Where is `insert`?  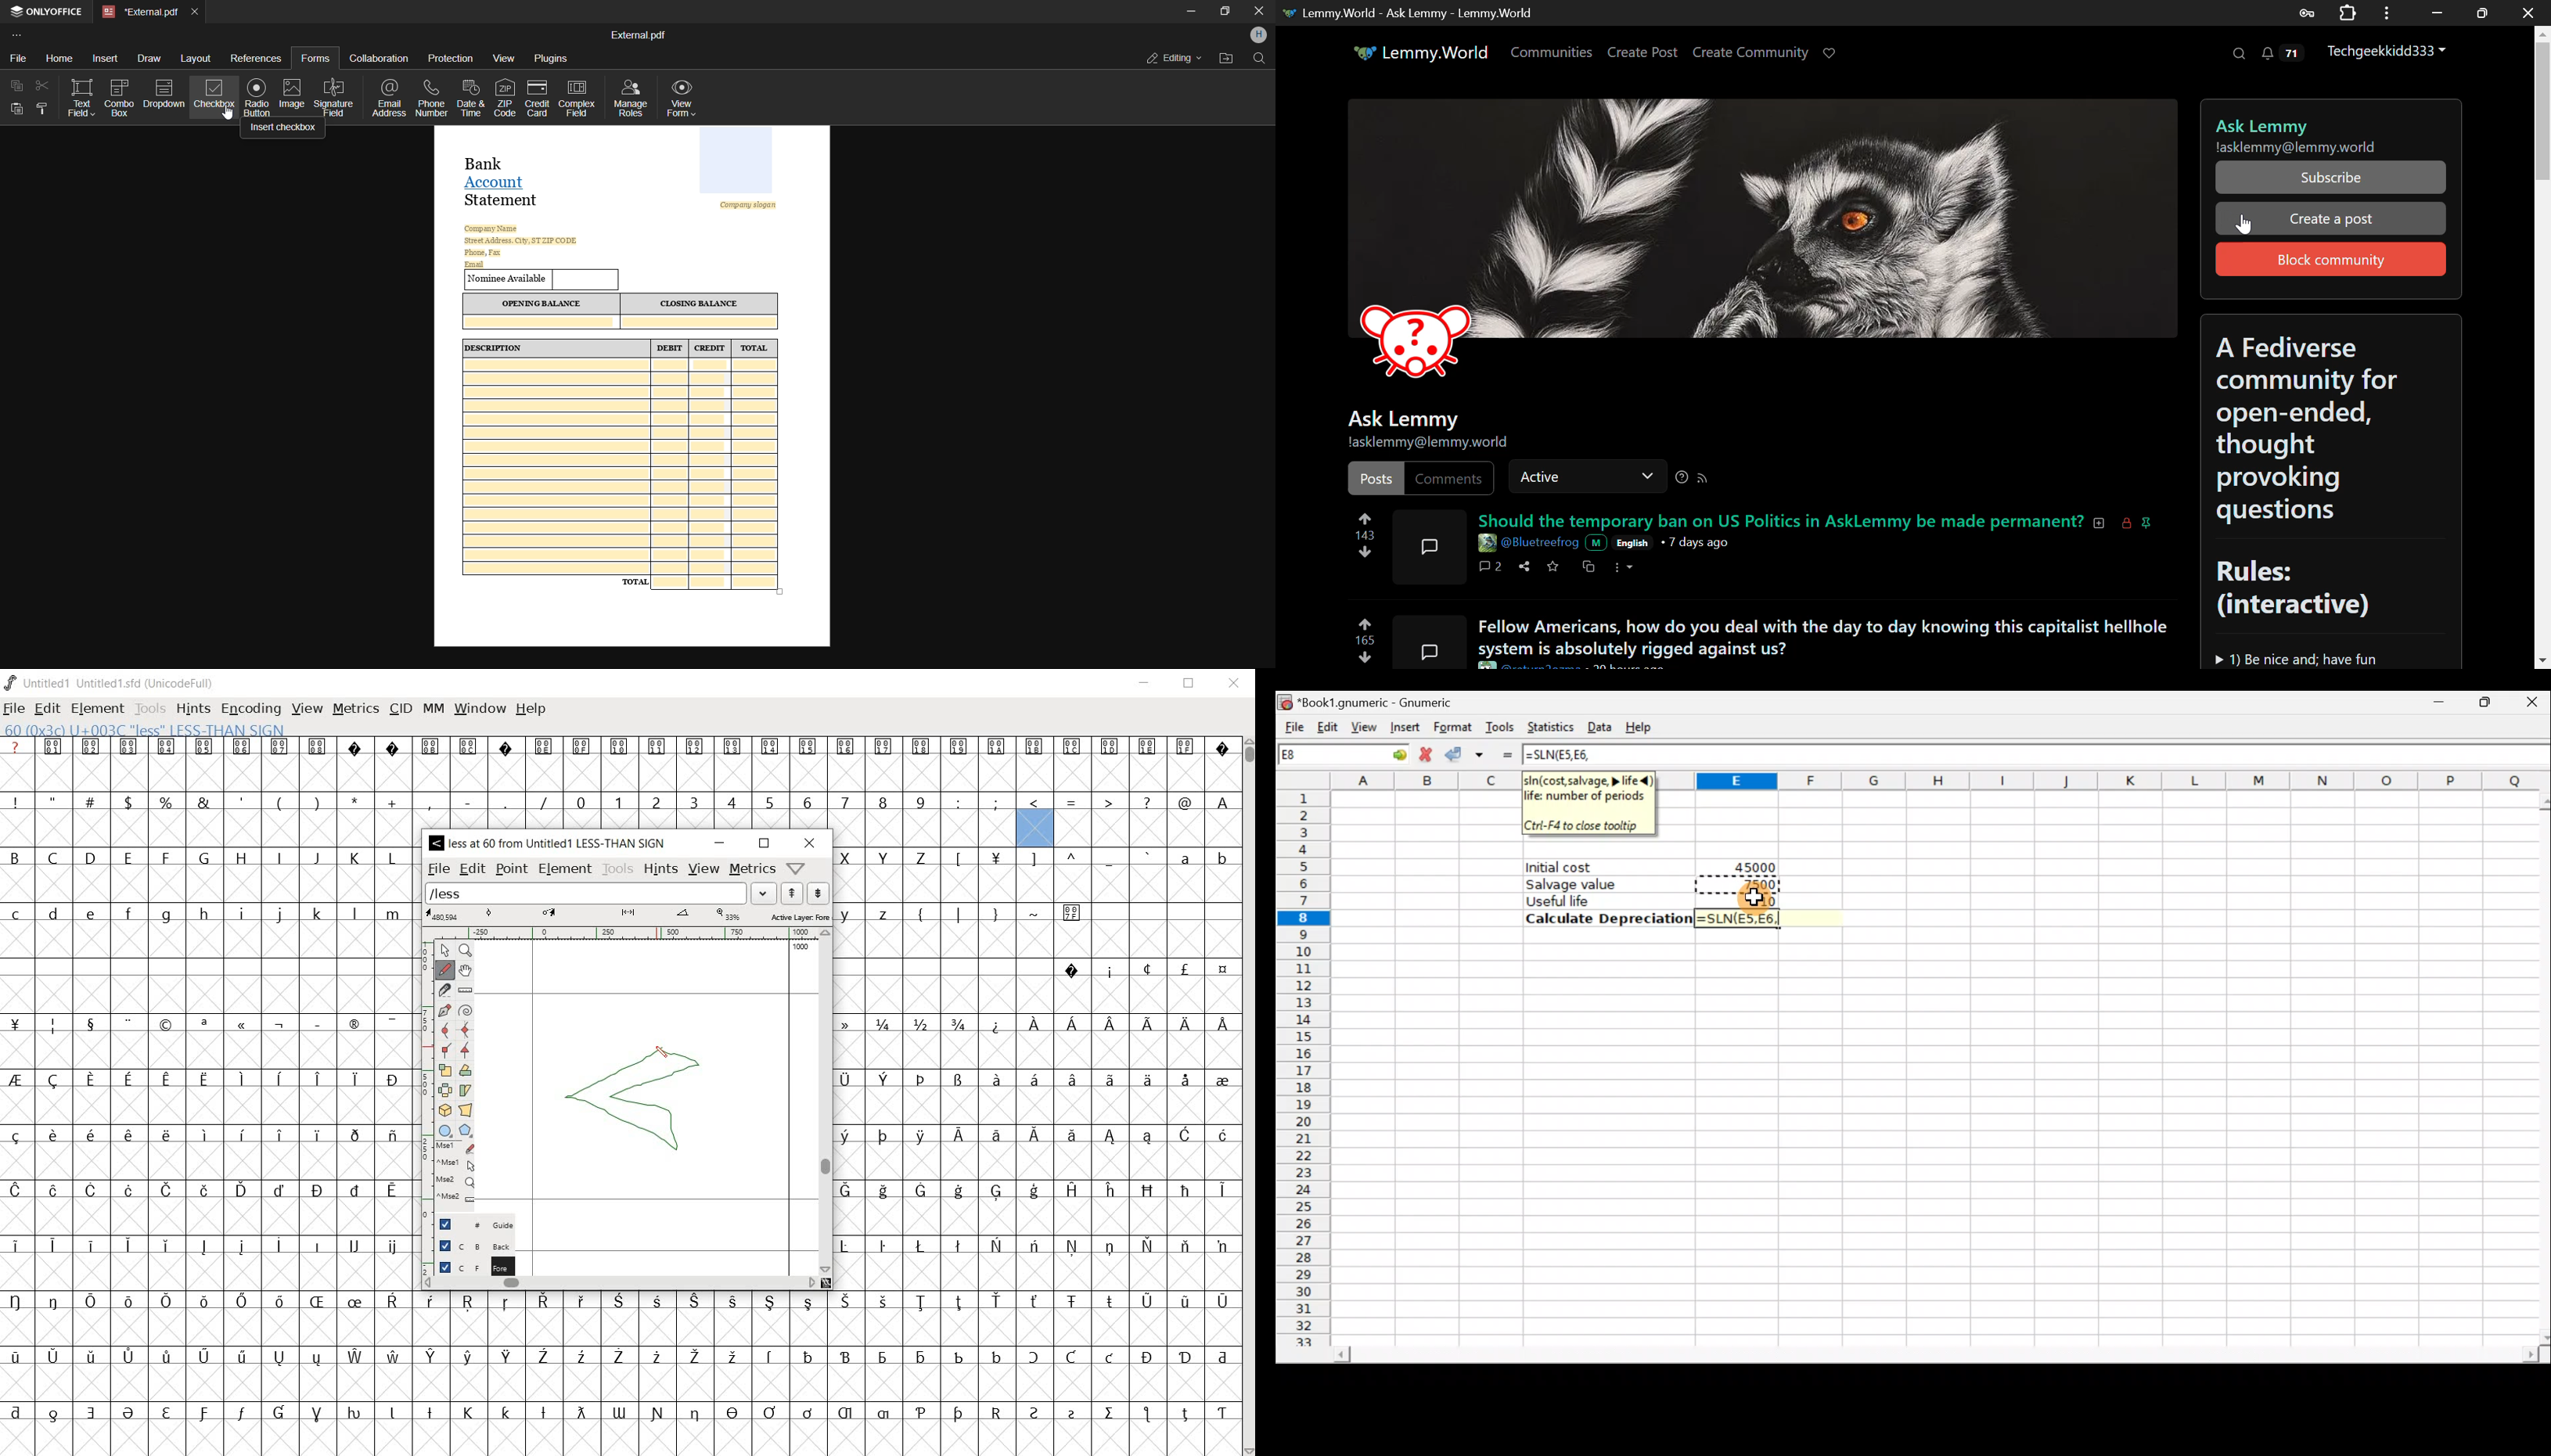
insert is located at coordinates (102, 58).